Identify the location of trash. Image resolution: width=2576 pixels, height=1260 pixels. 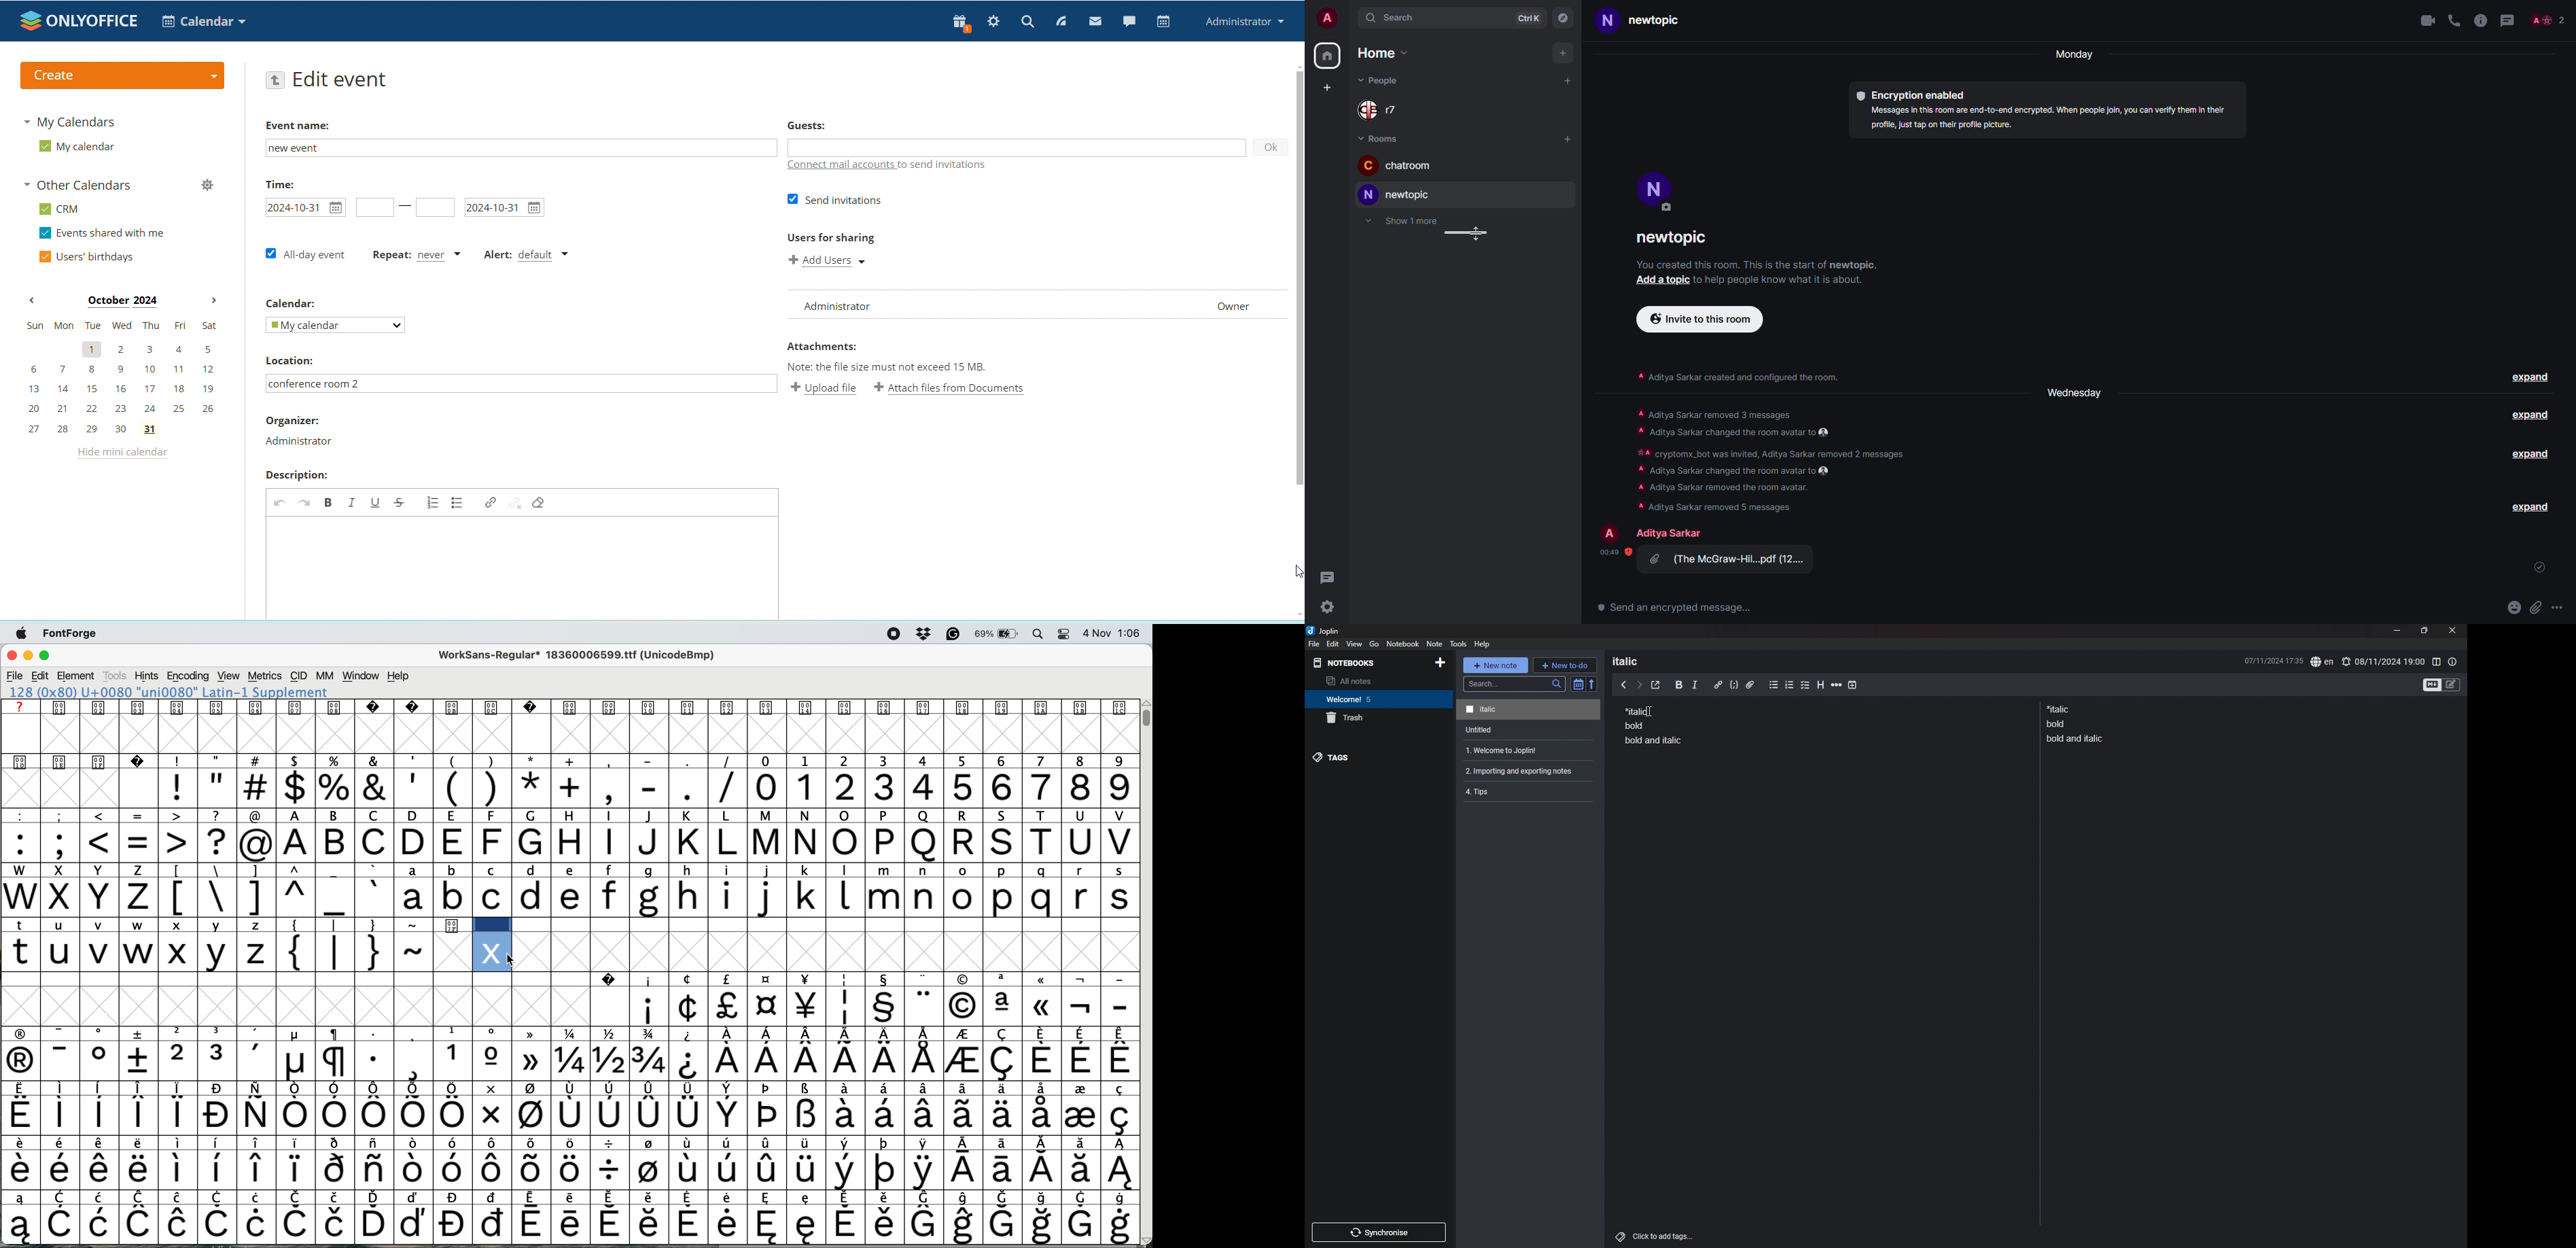
(1379, 718).